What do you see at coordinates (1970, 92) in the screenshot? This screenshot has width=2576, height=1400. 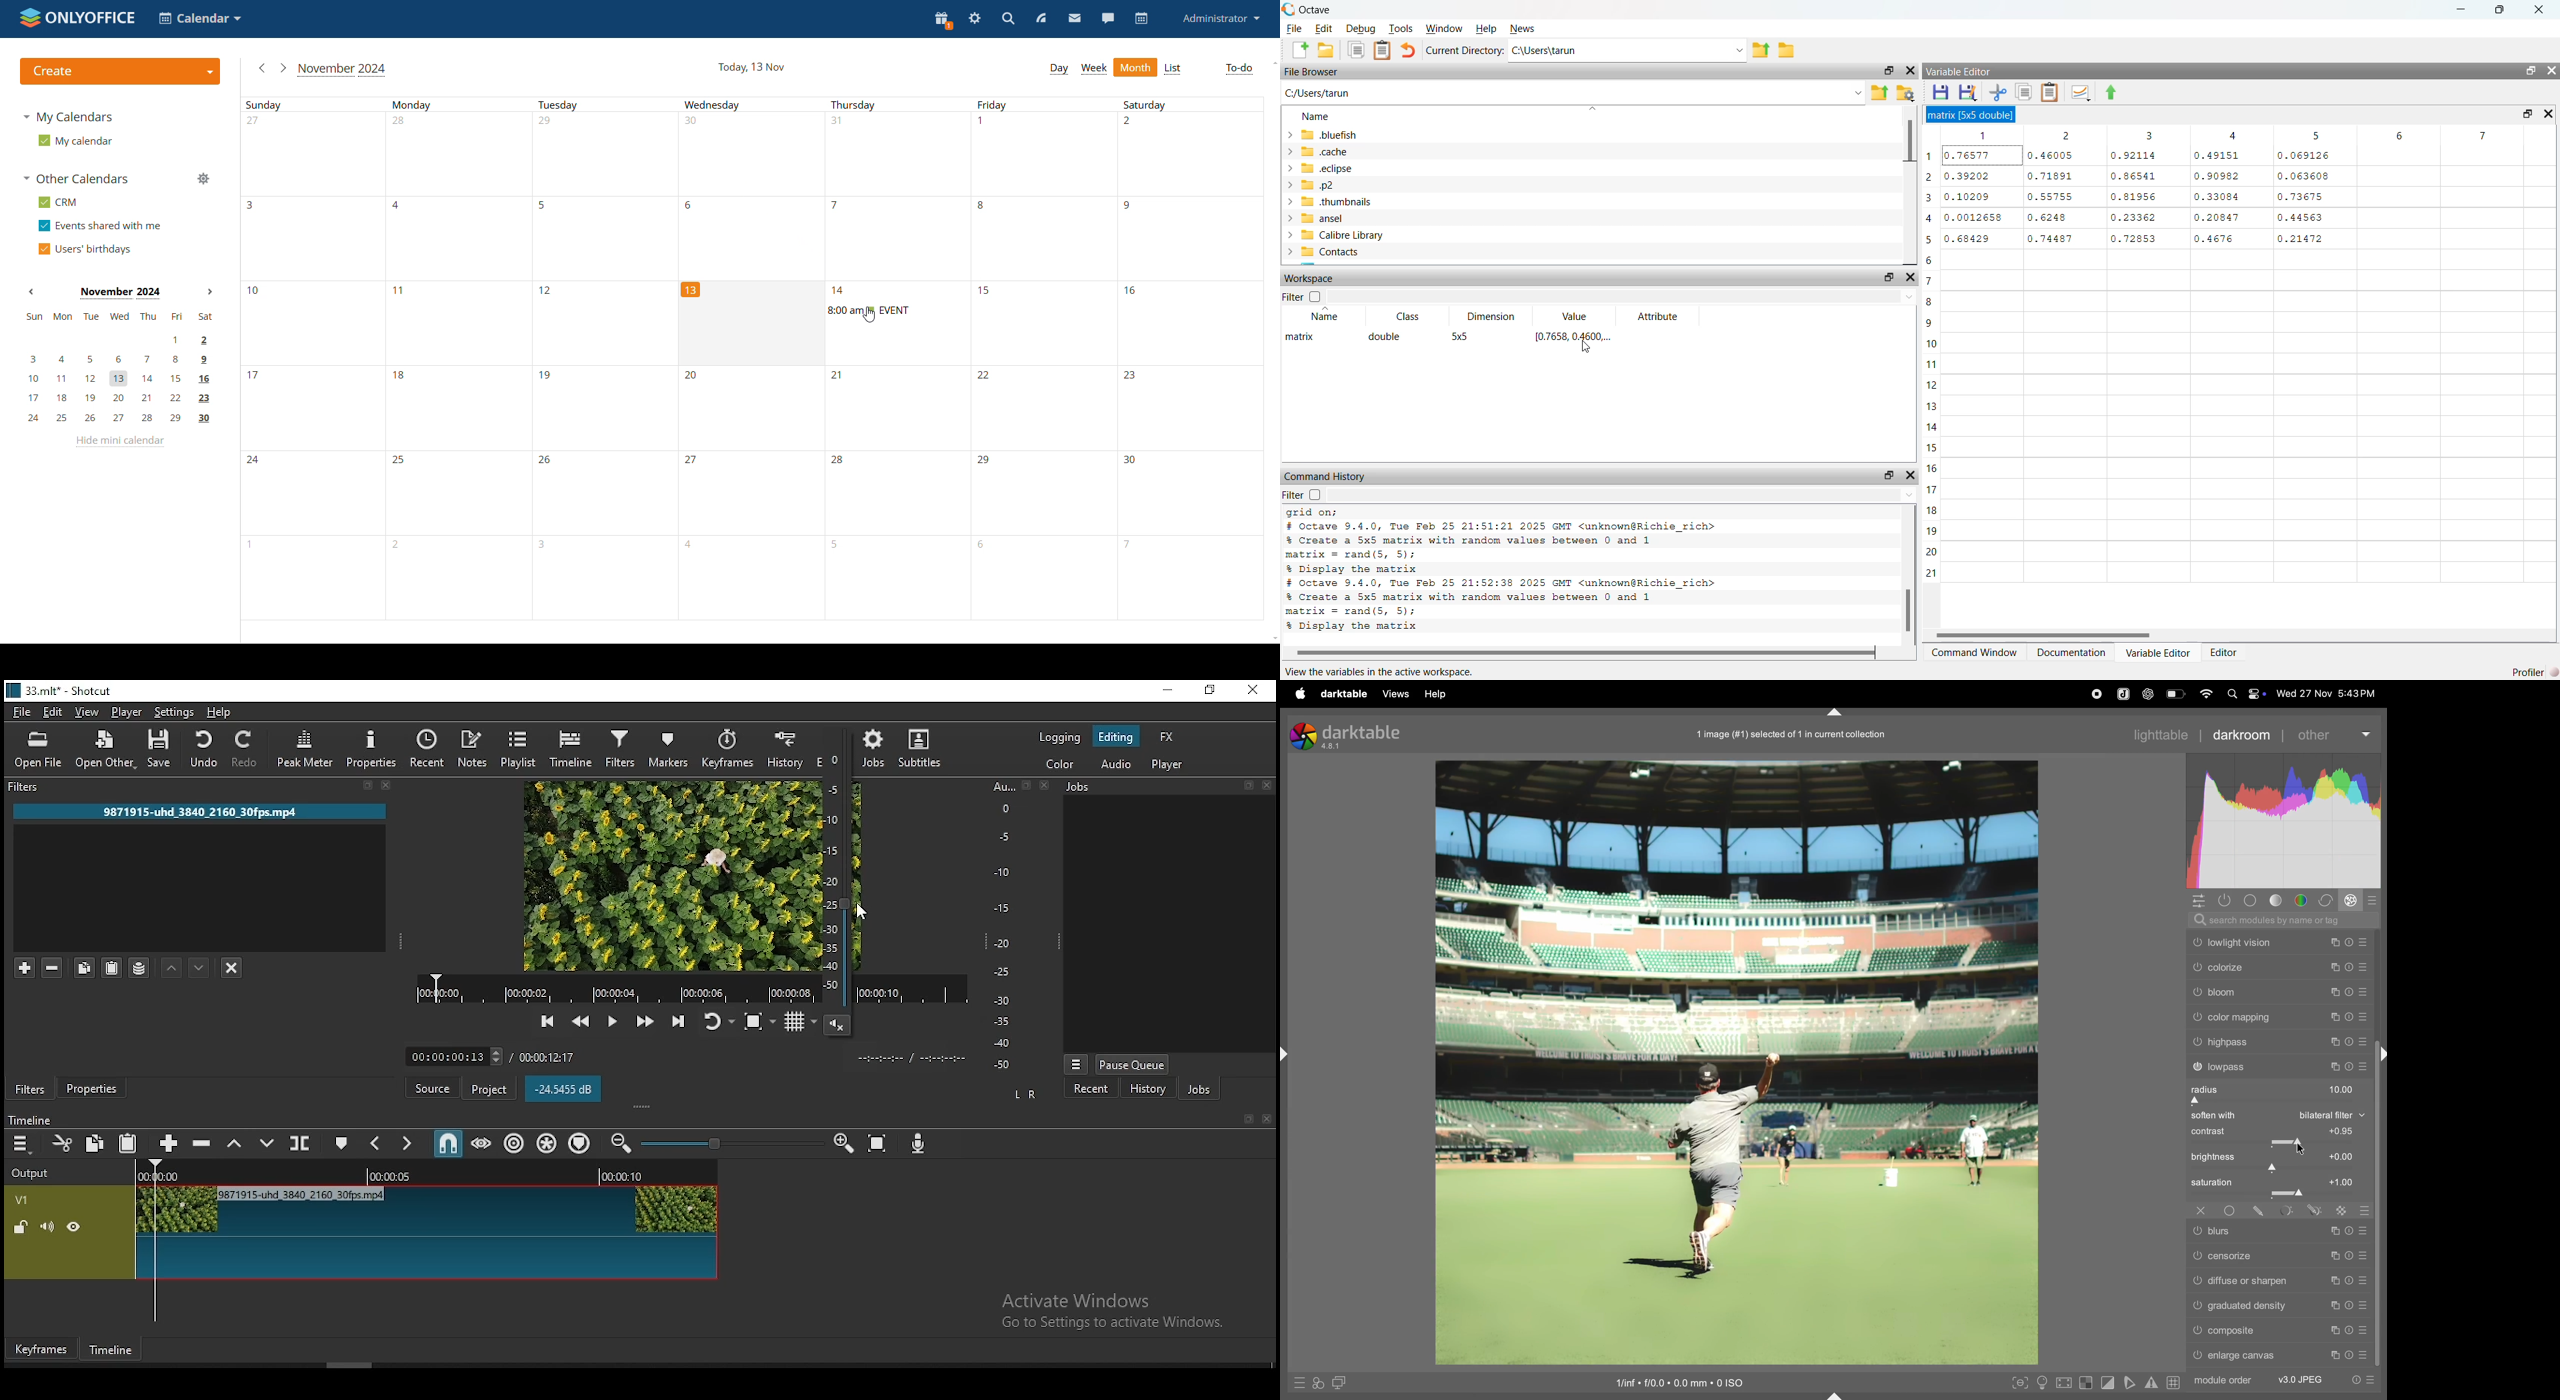 I see `save as` at bounding box center [1970, 92].